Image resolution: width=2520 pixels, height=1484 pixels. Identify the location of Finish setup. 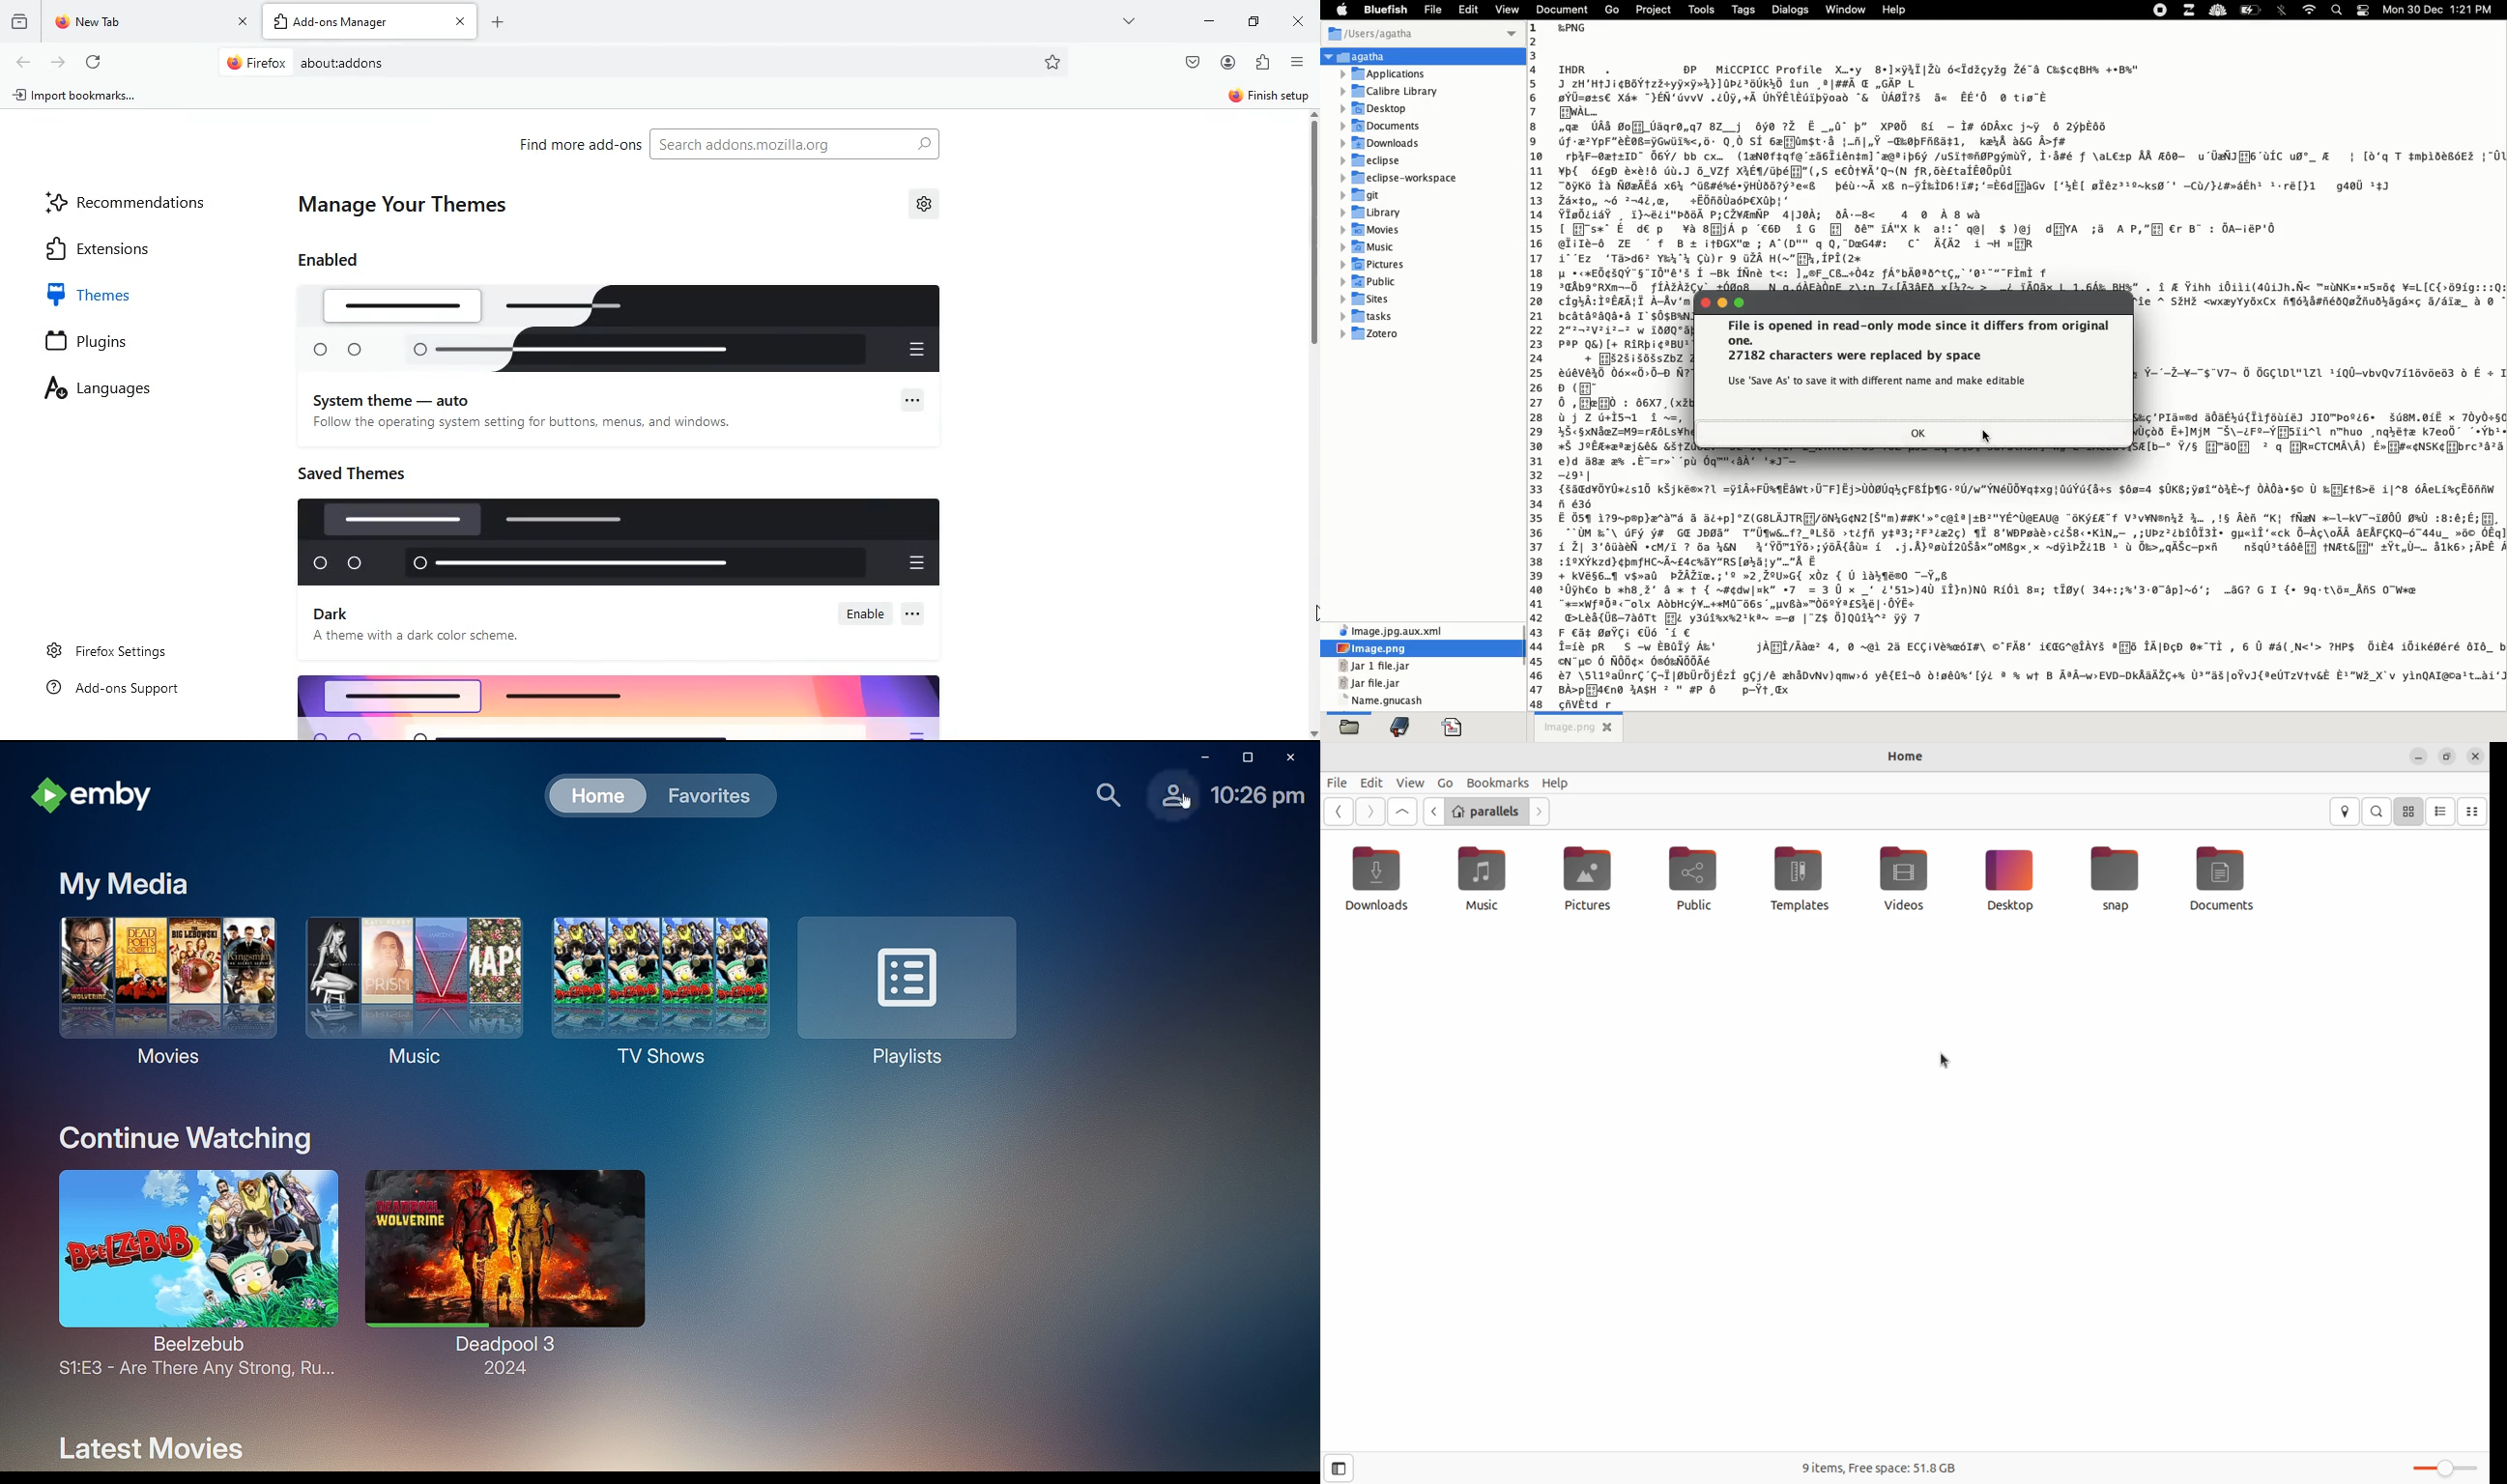
(1268, 97).